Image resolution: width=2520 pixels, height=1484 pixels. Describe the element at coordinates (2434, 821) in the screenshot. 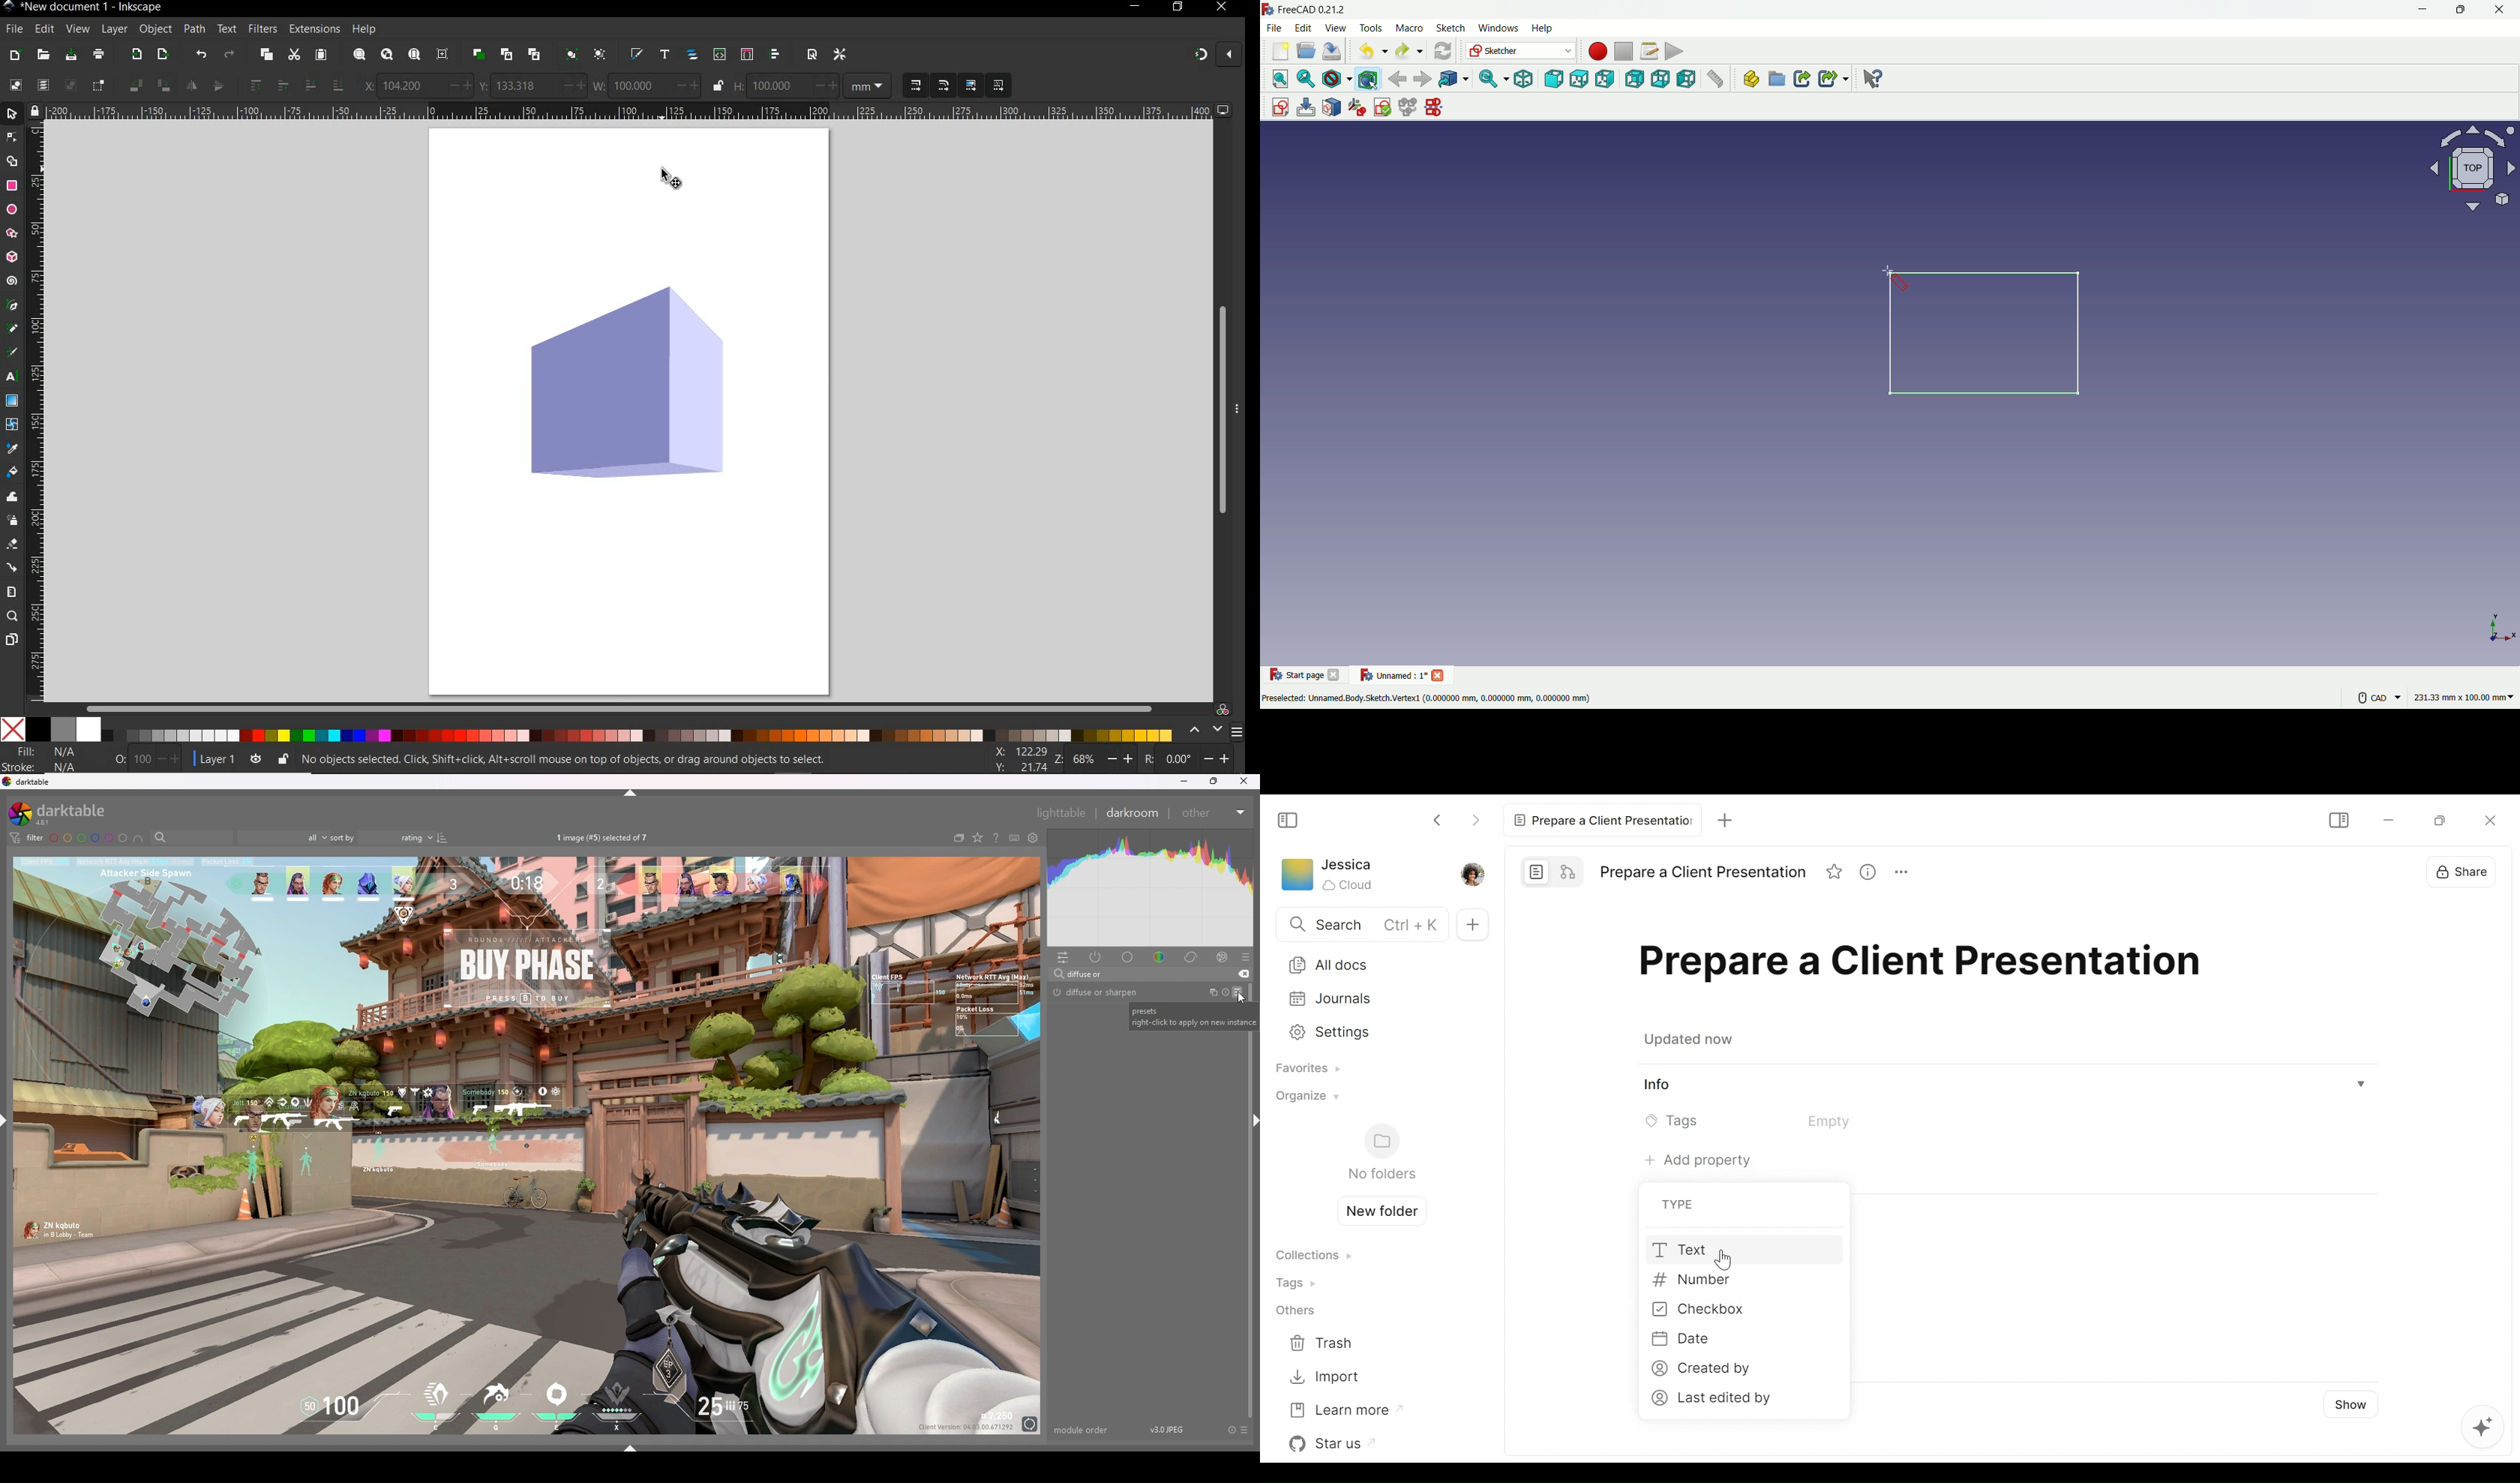

I see `Minimize` at that location.